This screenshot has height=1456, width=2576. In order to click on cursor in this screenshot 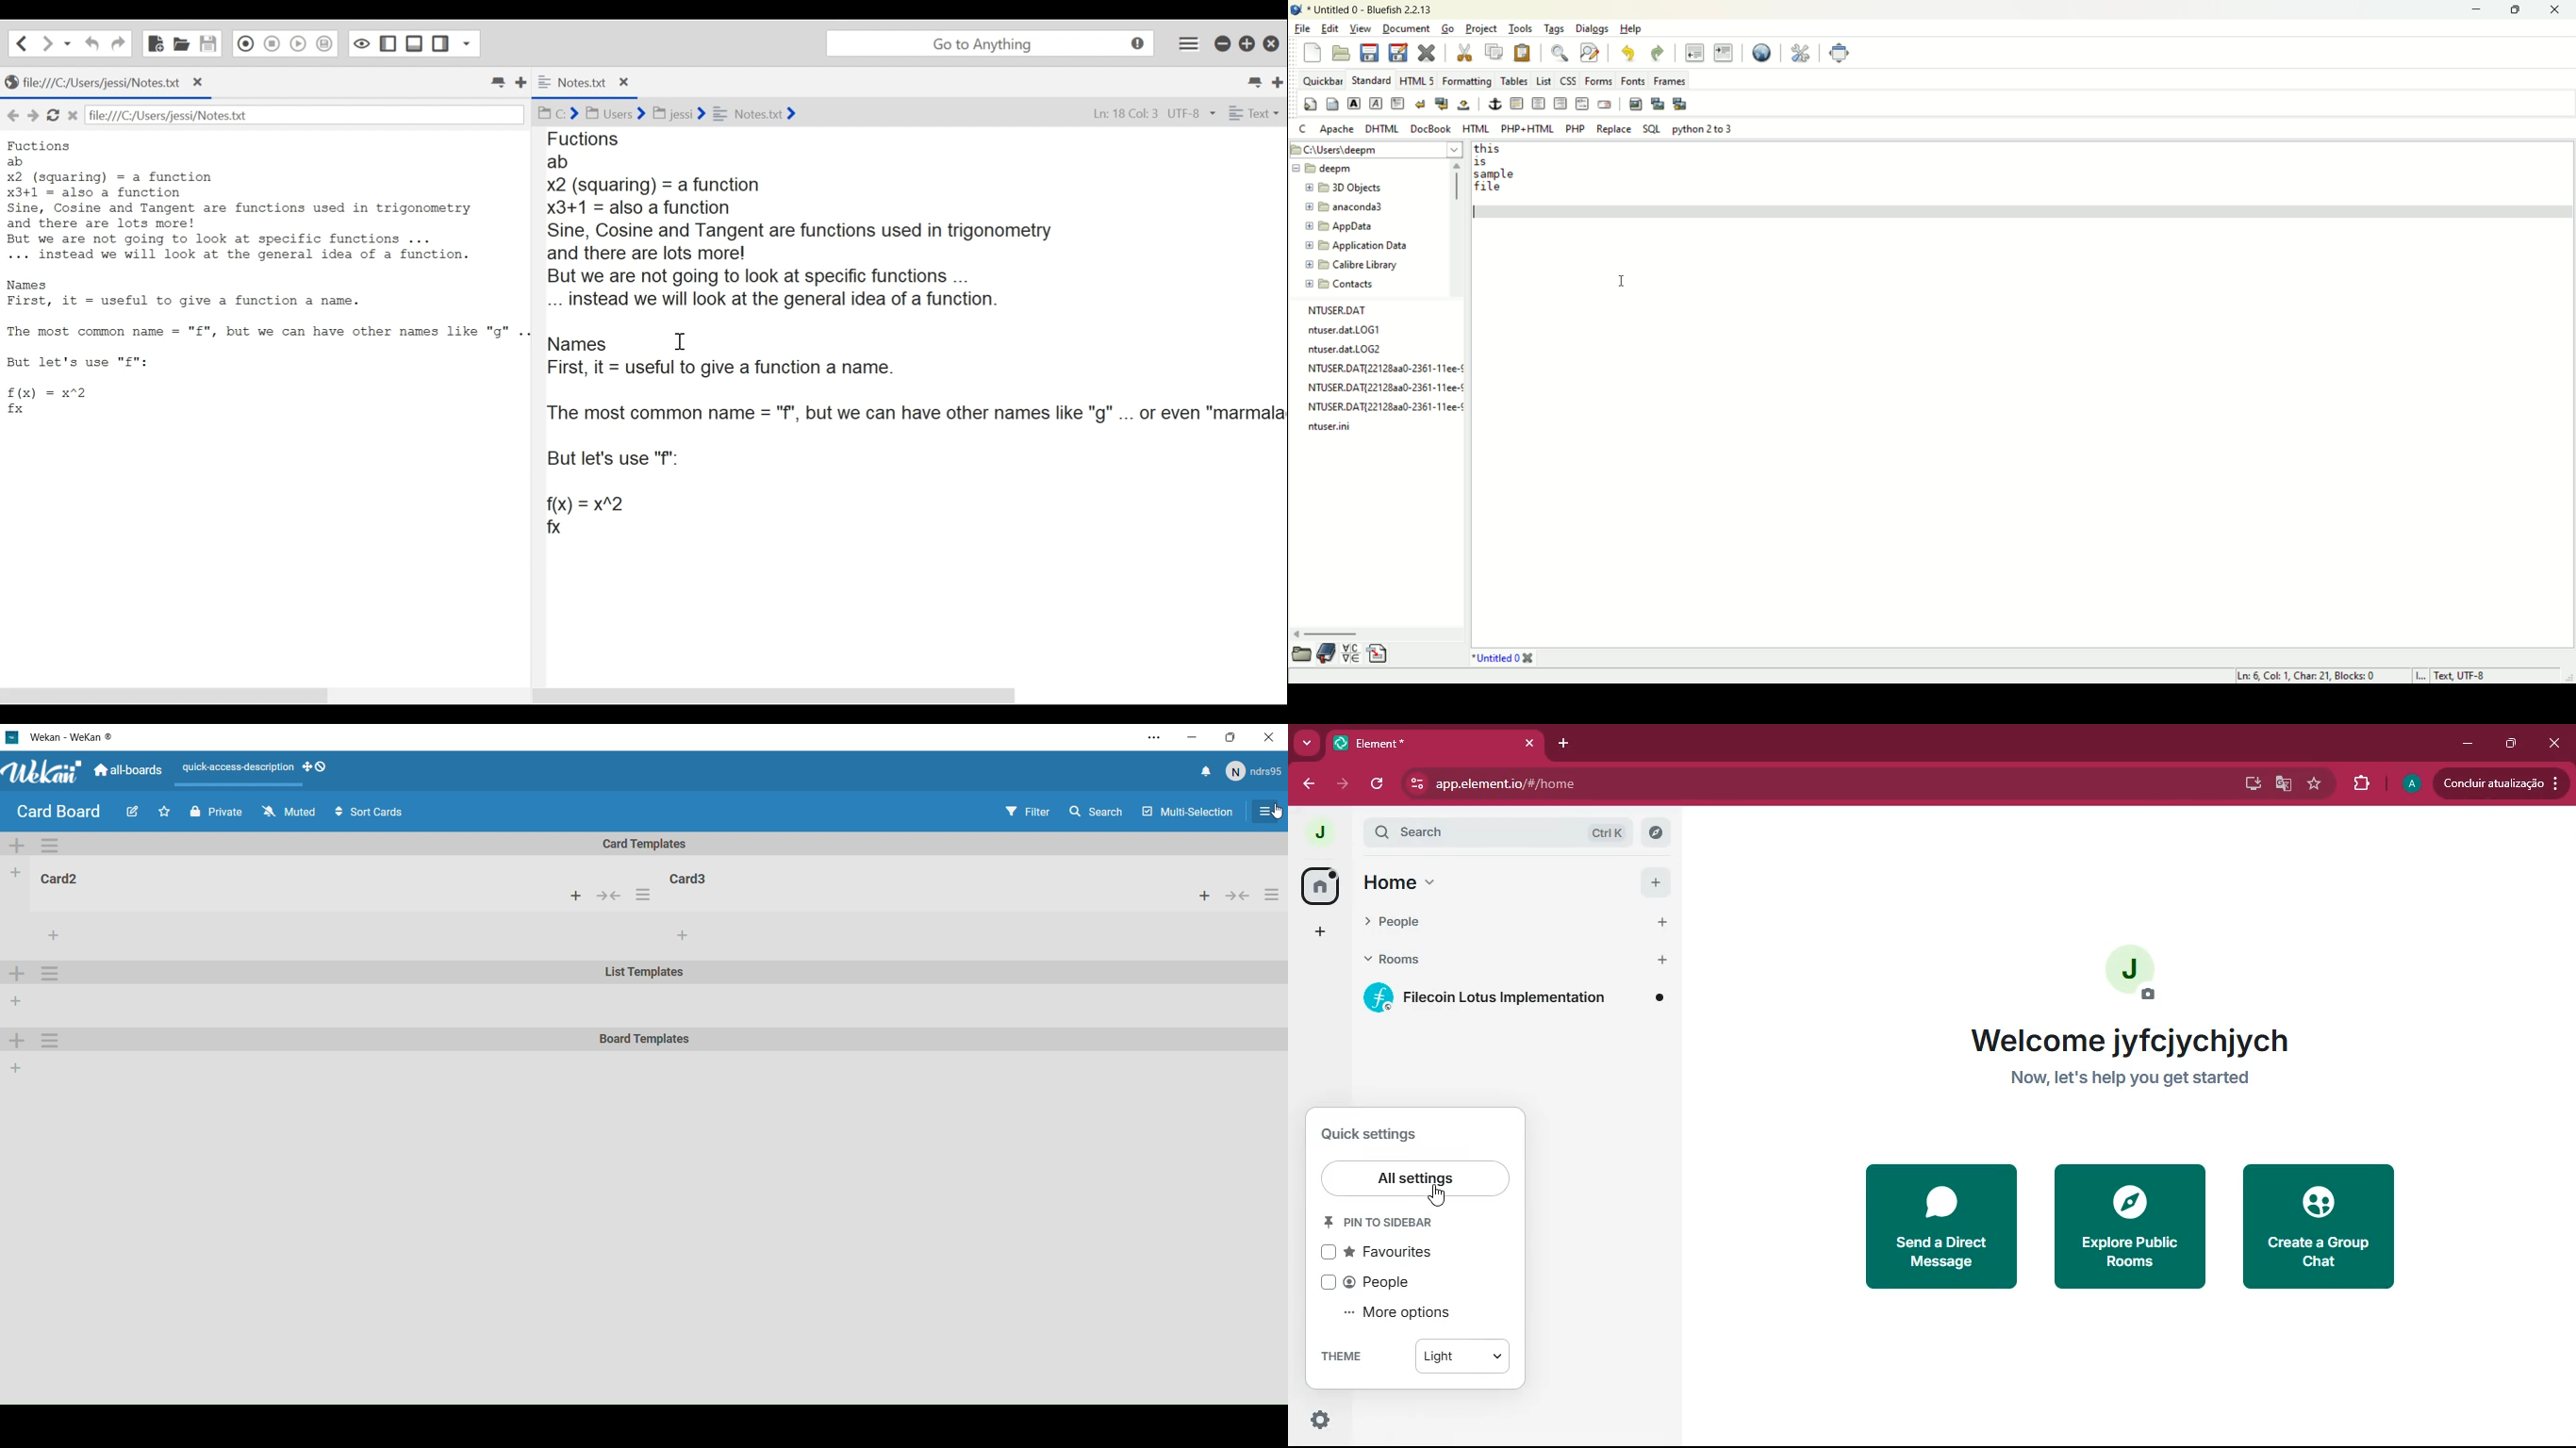, I will do `click(1279, 813)`.